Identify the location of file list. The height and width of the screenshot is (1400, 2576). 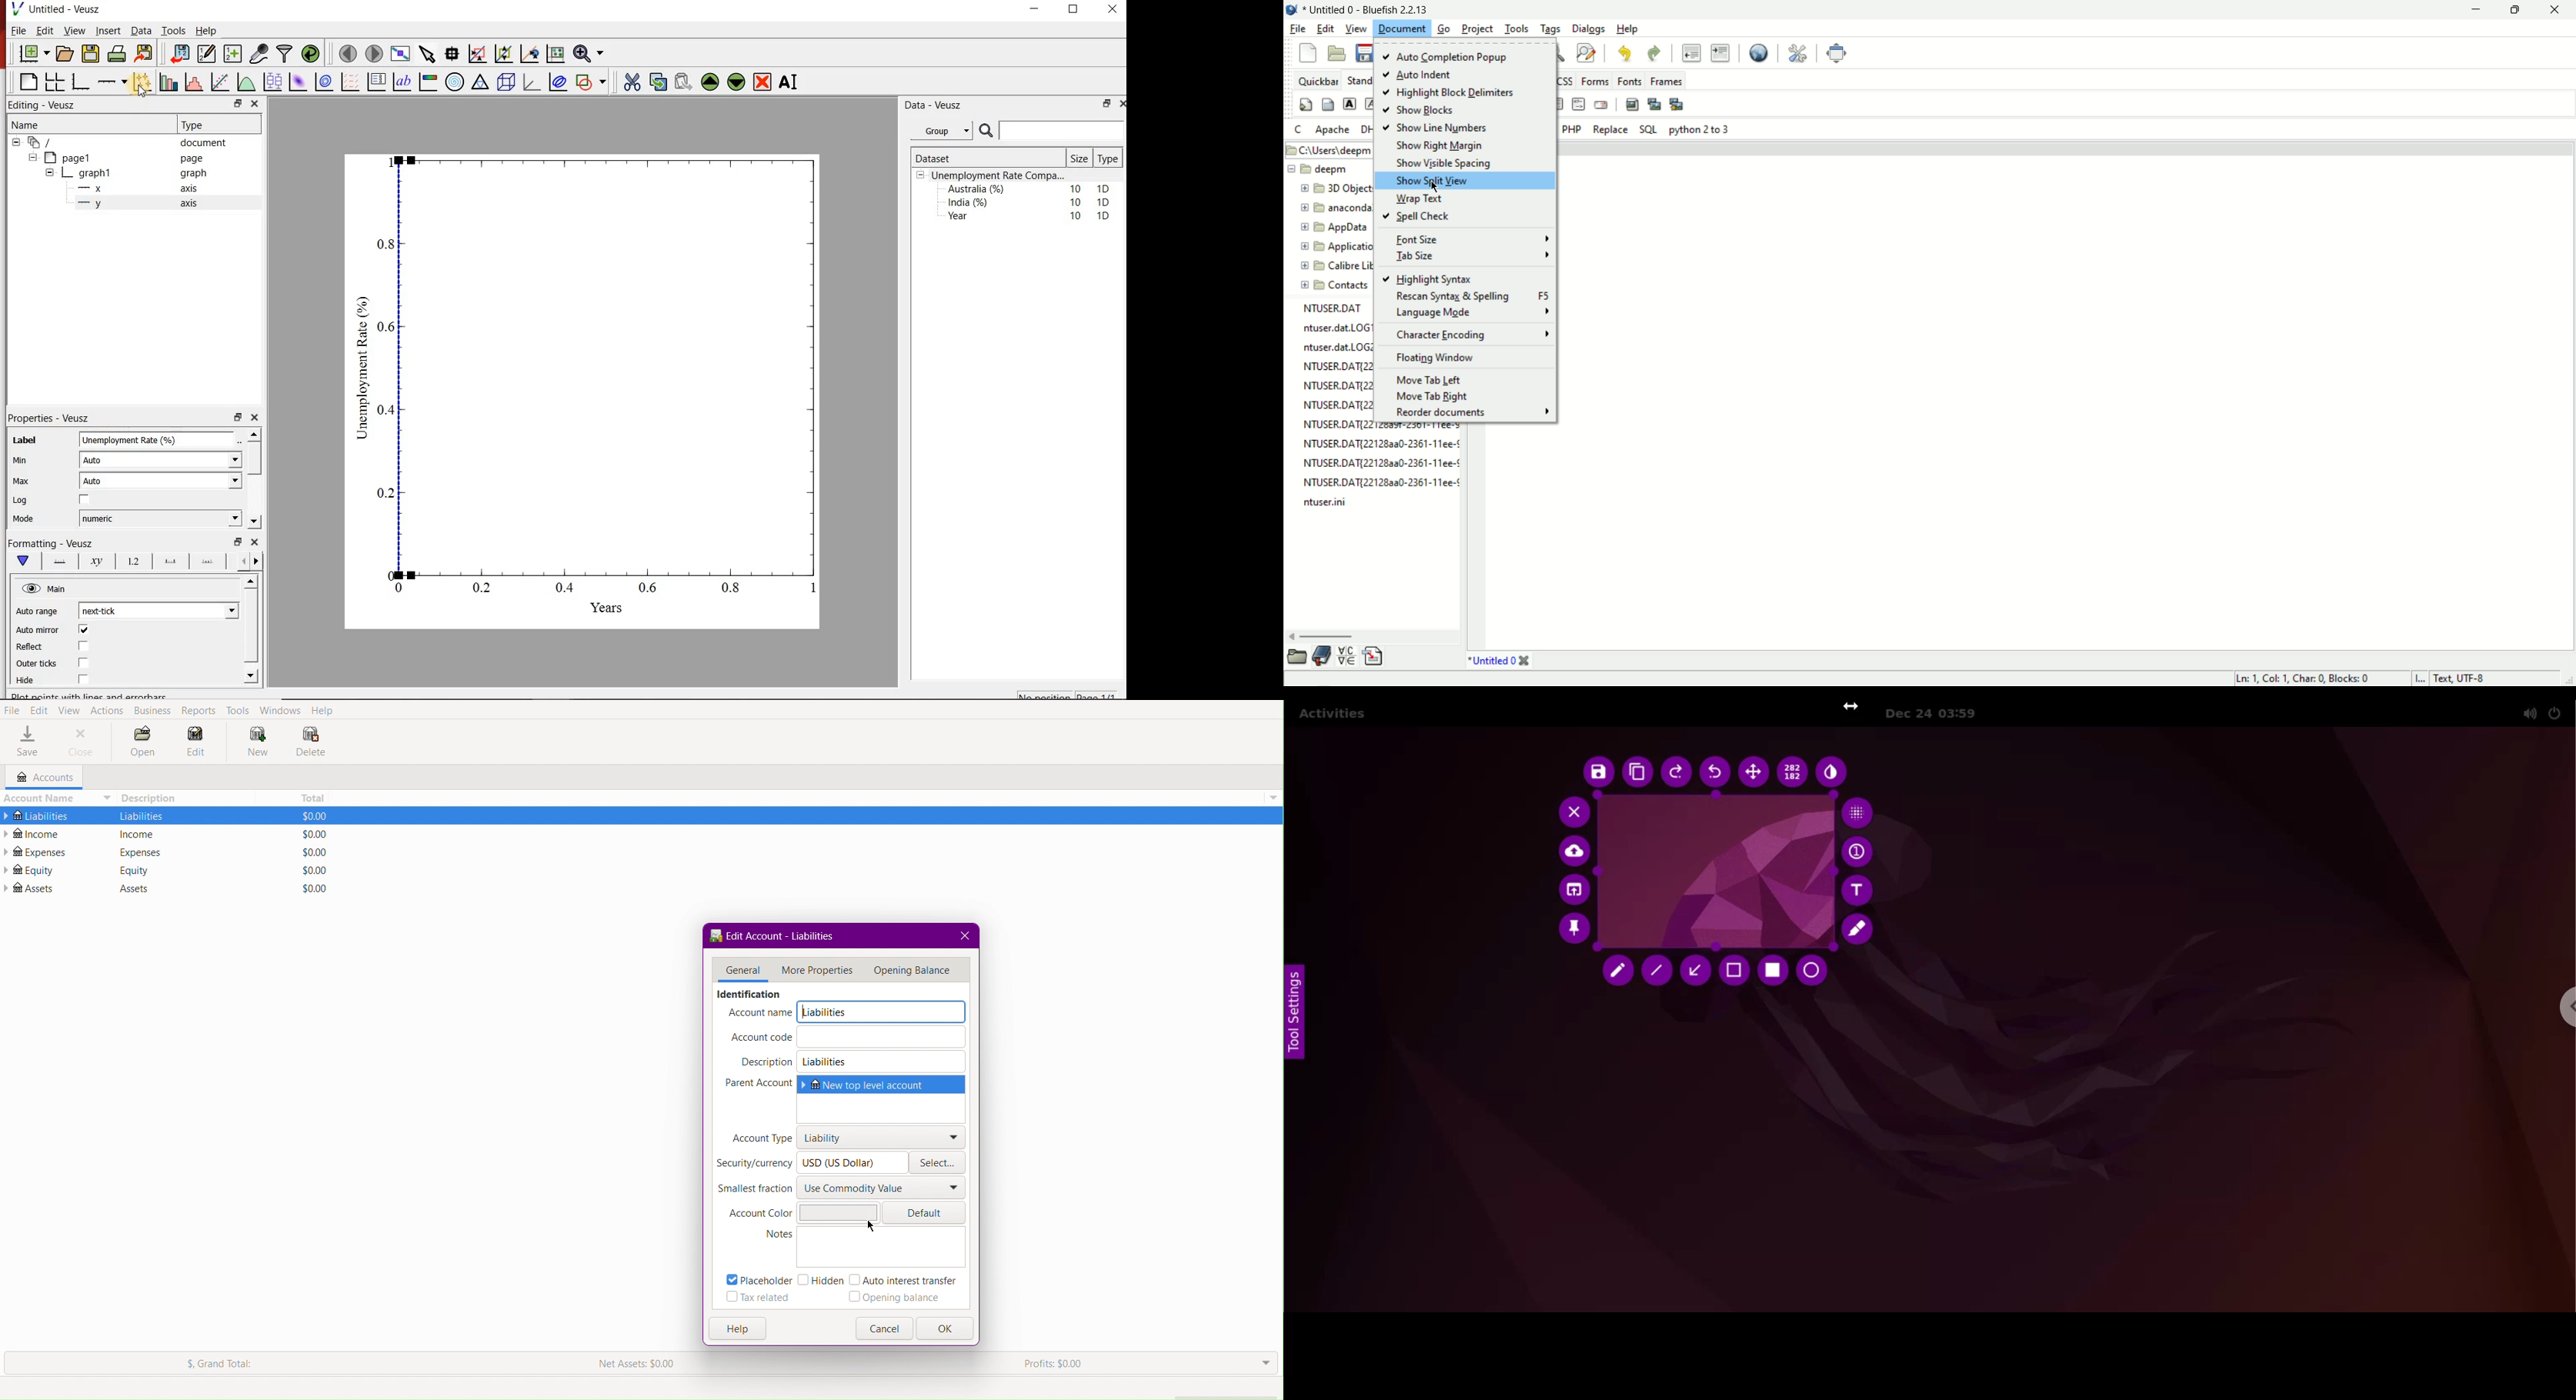
(1335, 361).